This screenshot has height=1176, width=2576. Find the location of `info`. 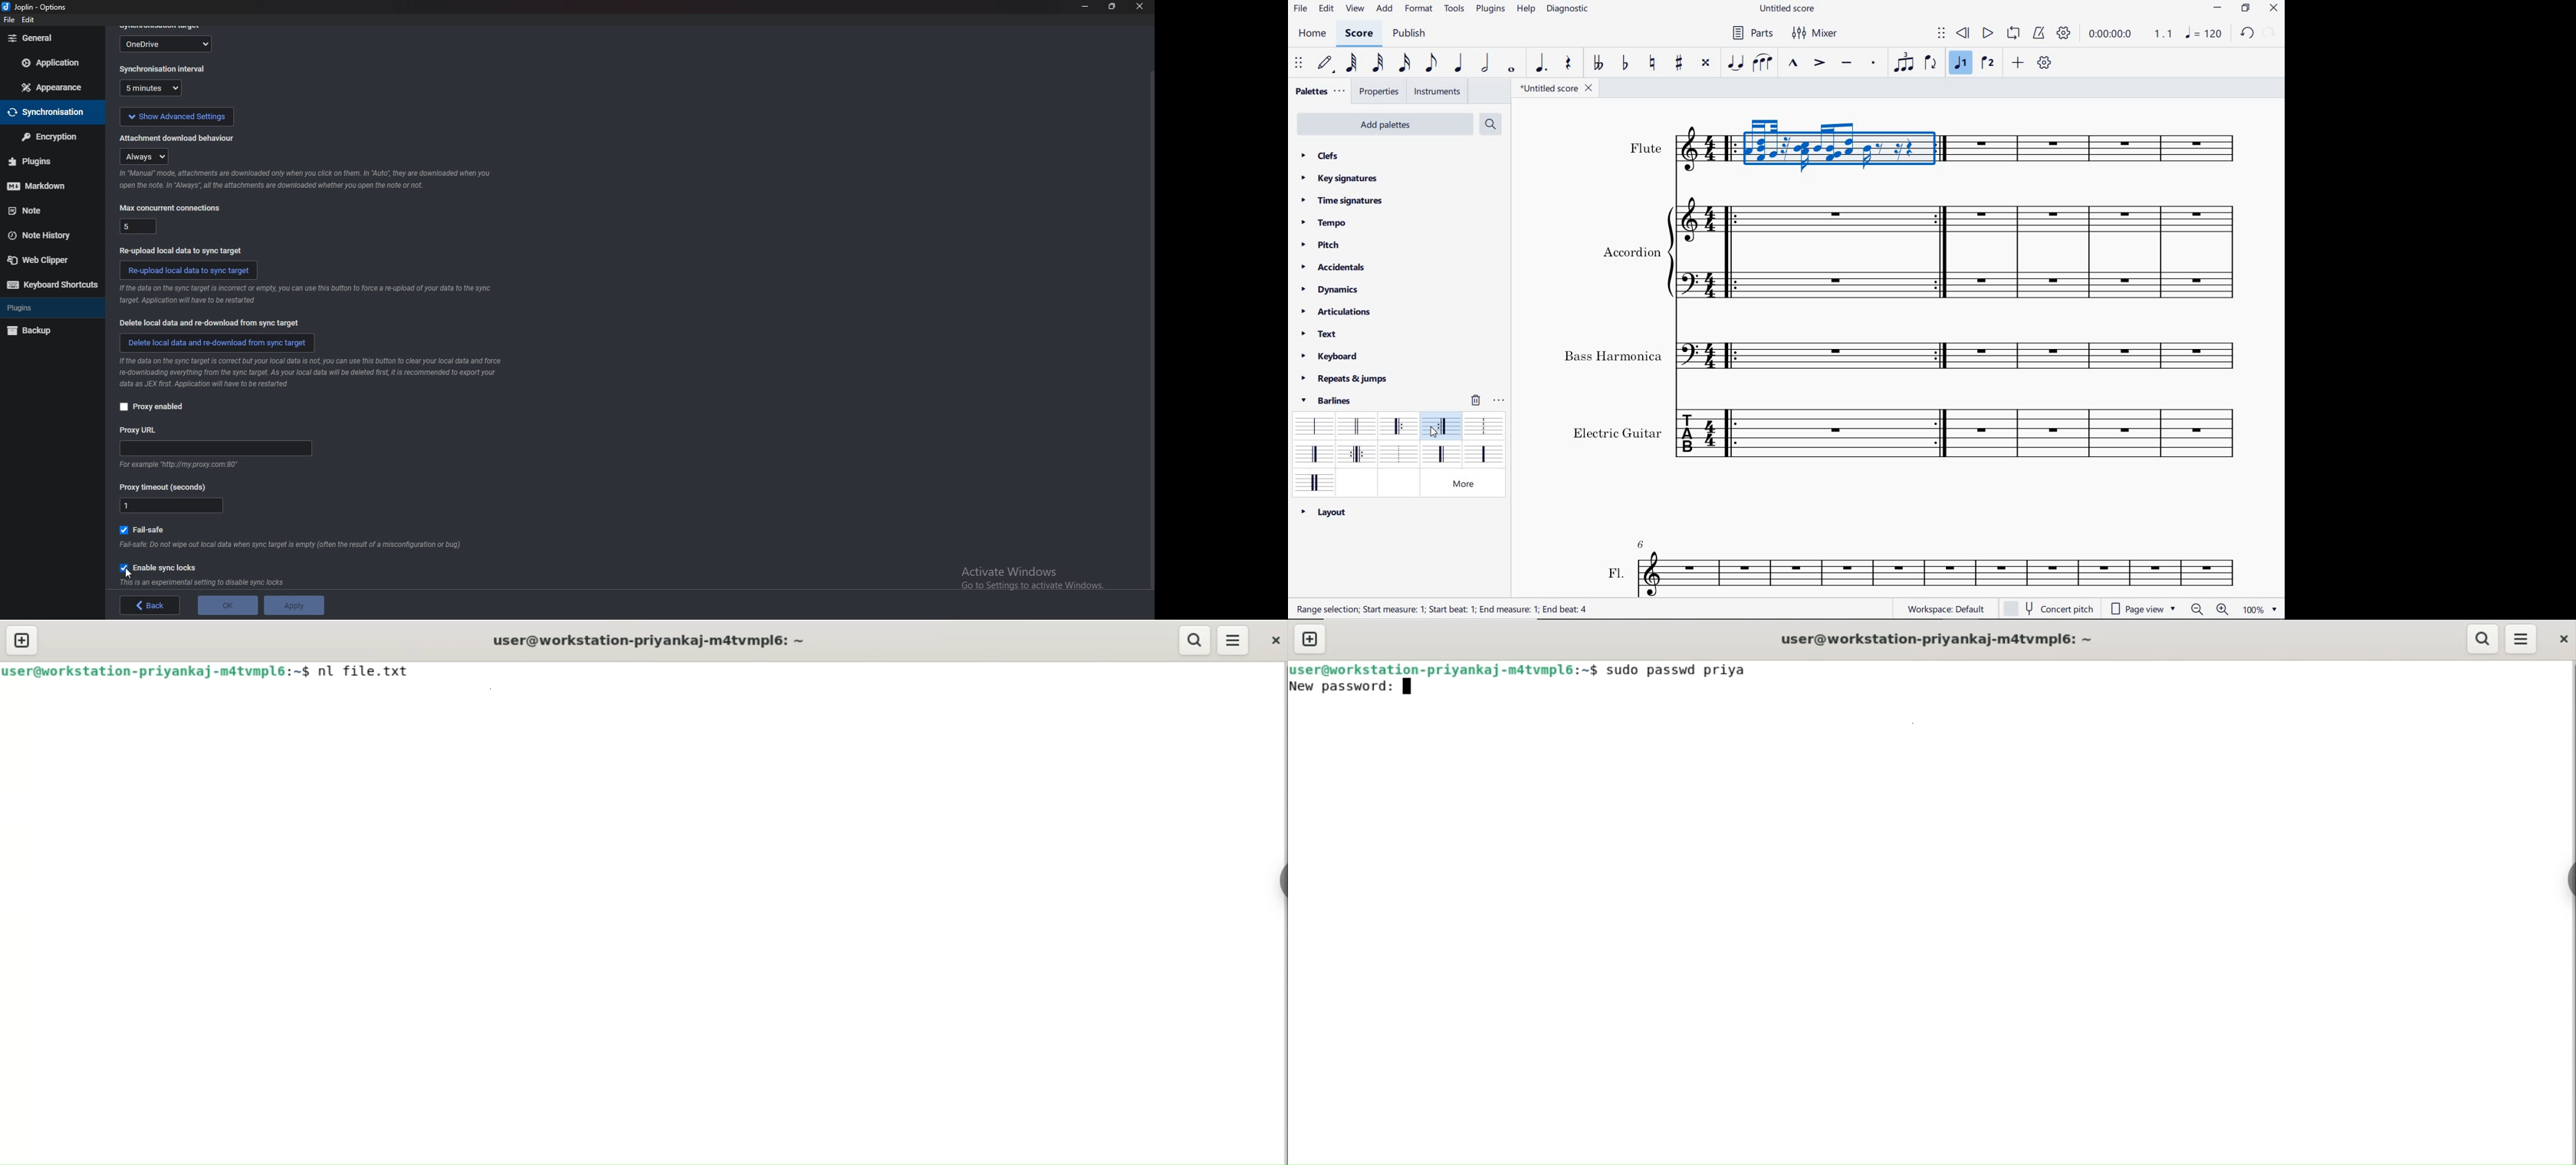

info is located at coordinates (304, 180).